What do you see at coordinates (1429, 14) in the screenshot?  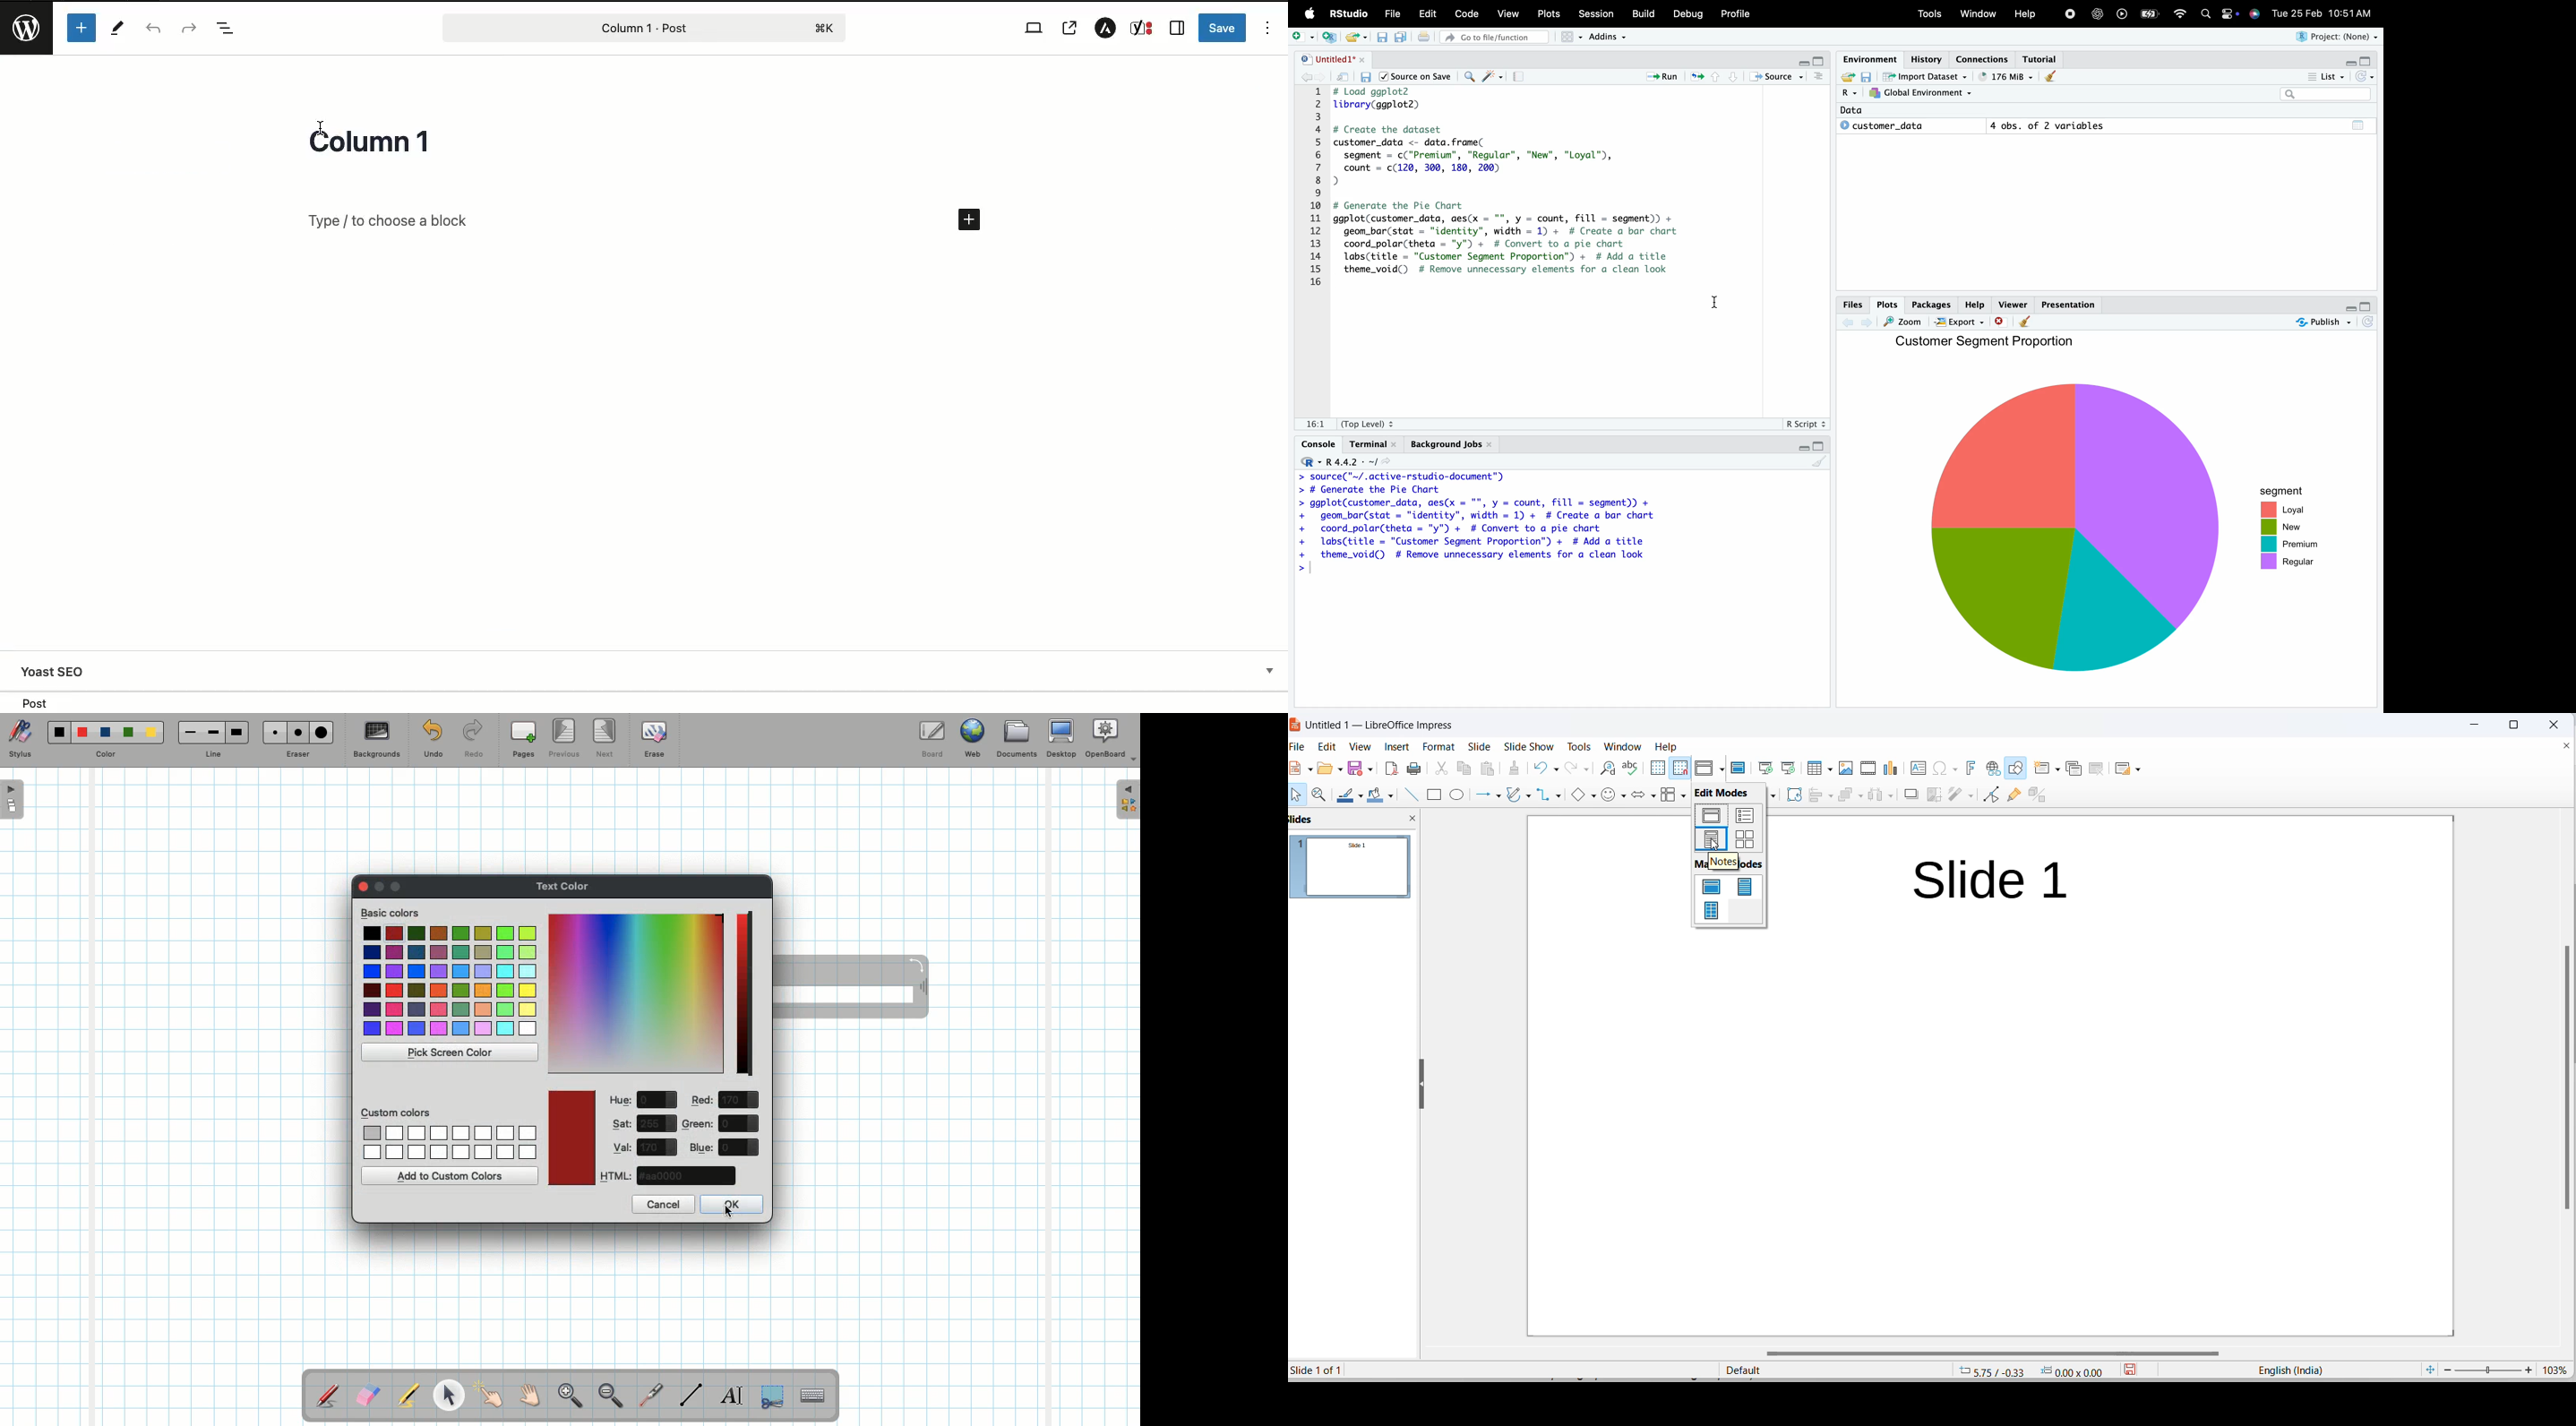 I see `Edit` at bounding box center [1429, 14].